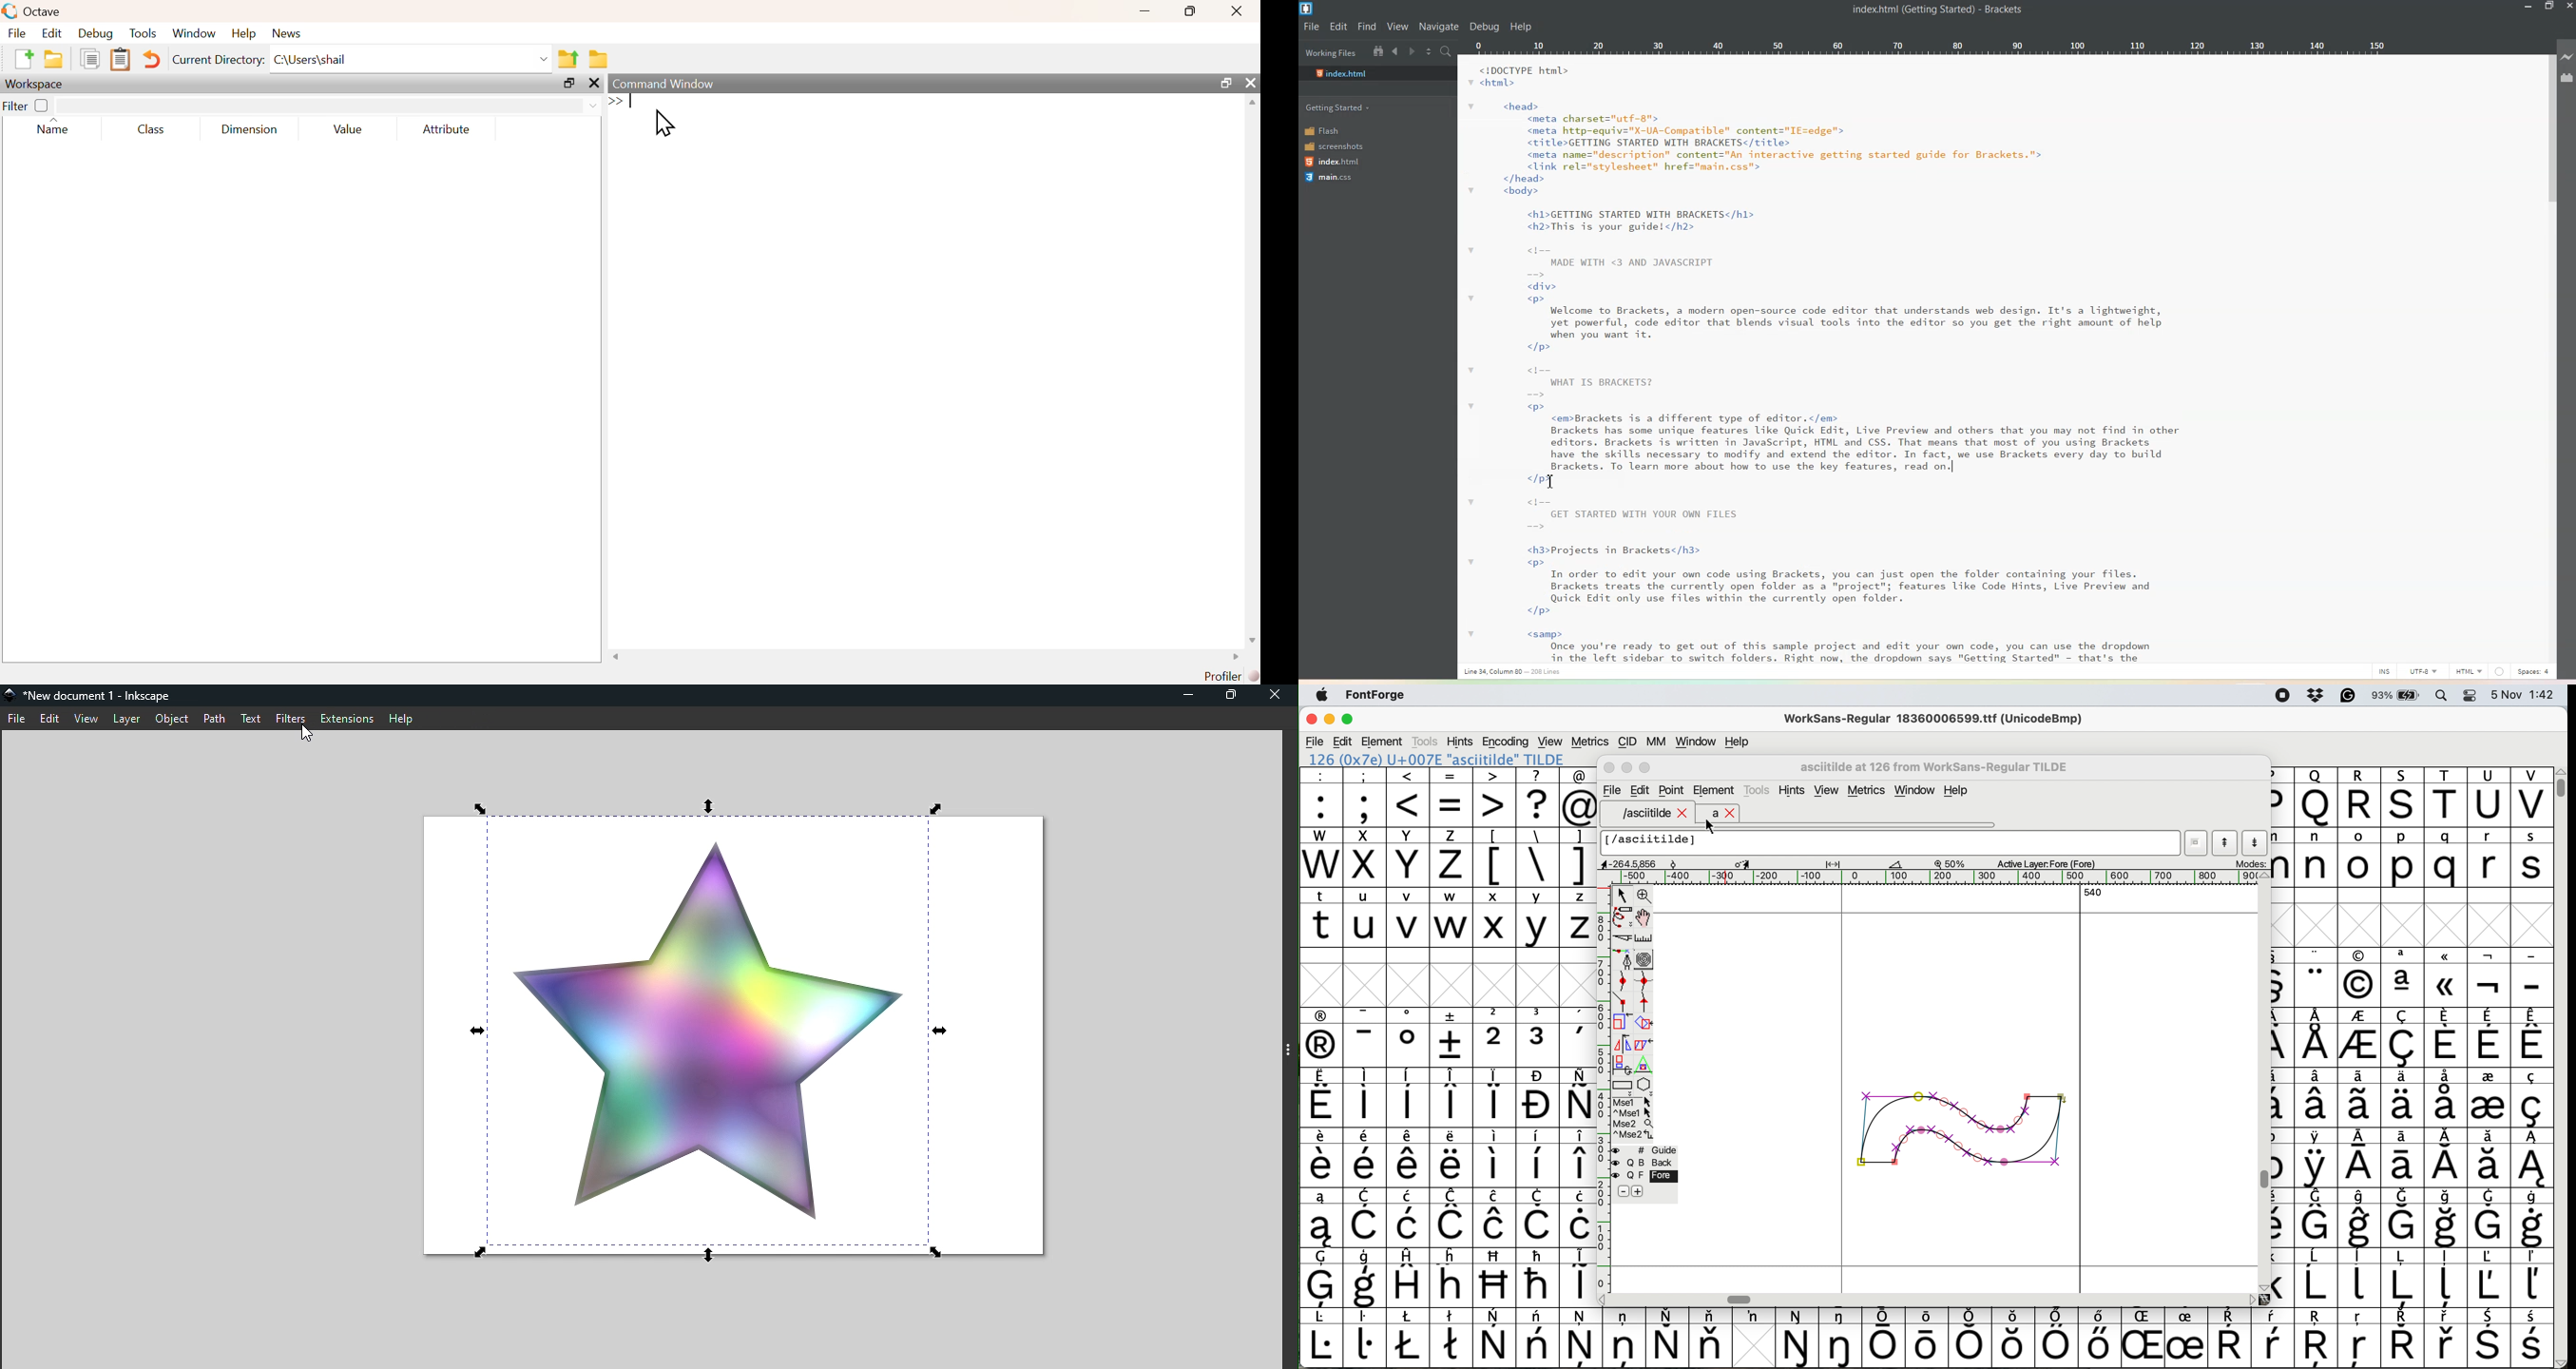 The height and width of the screenshot is (1372, 2576). I want to click on symbol, so click(2449, 1279).